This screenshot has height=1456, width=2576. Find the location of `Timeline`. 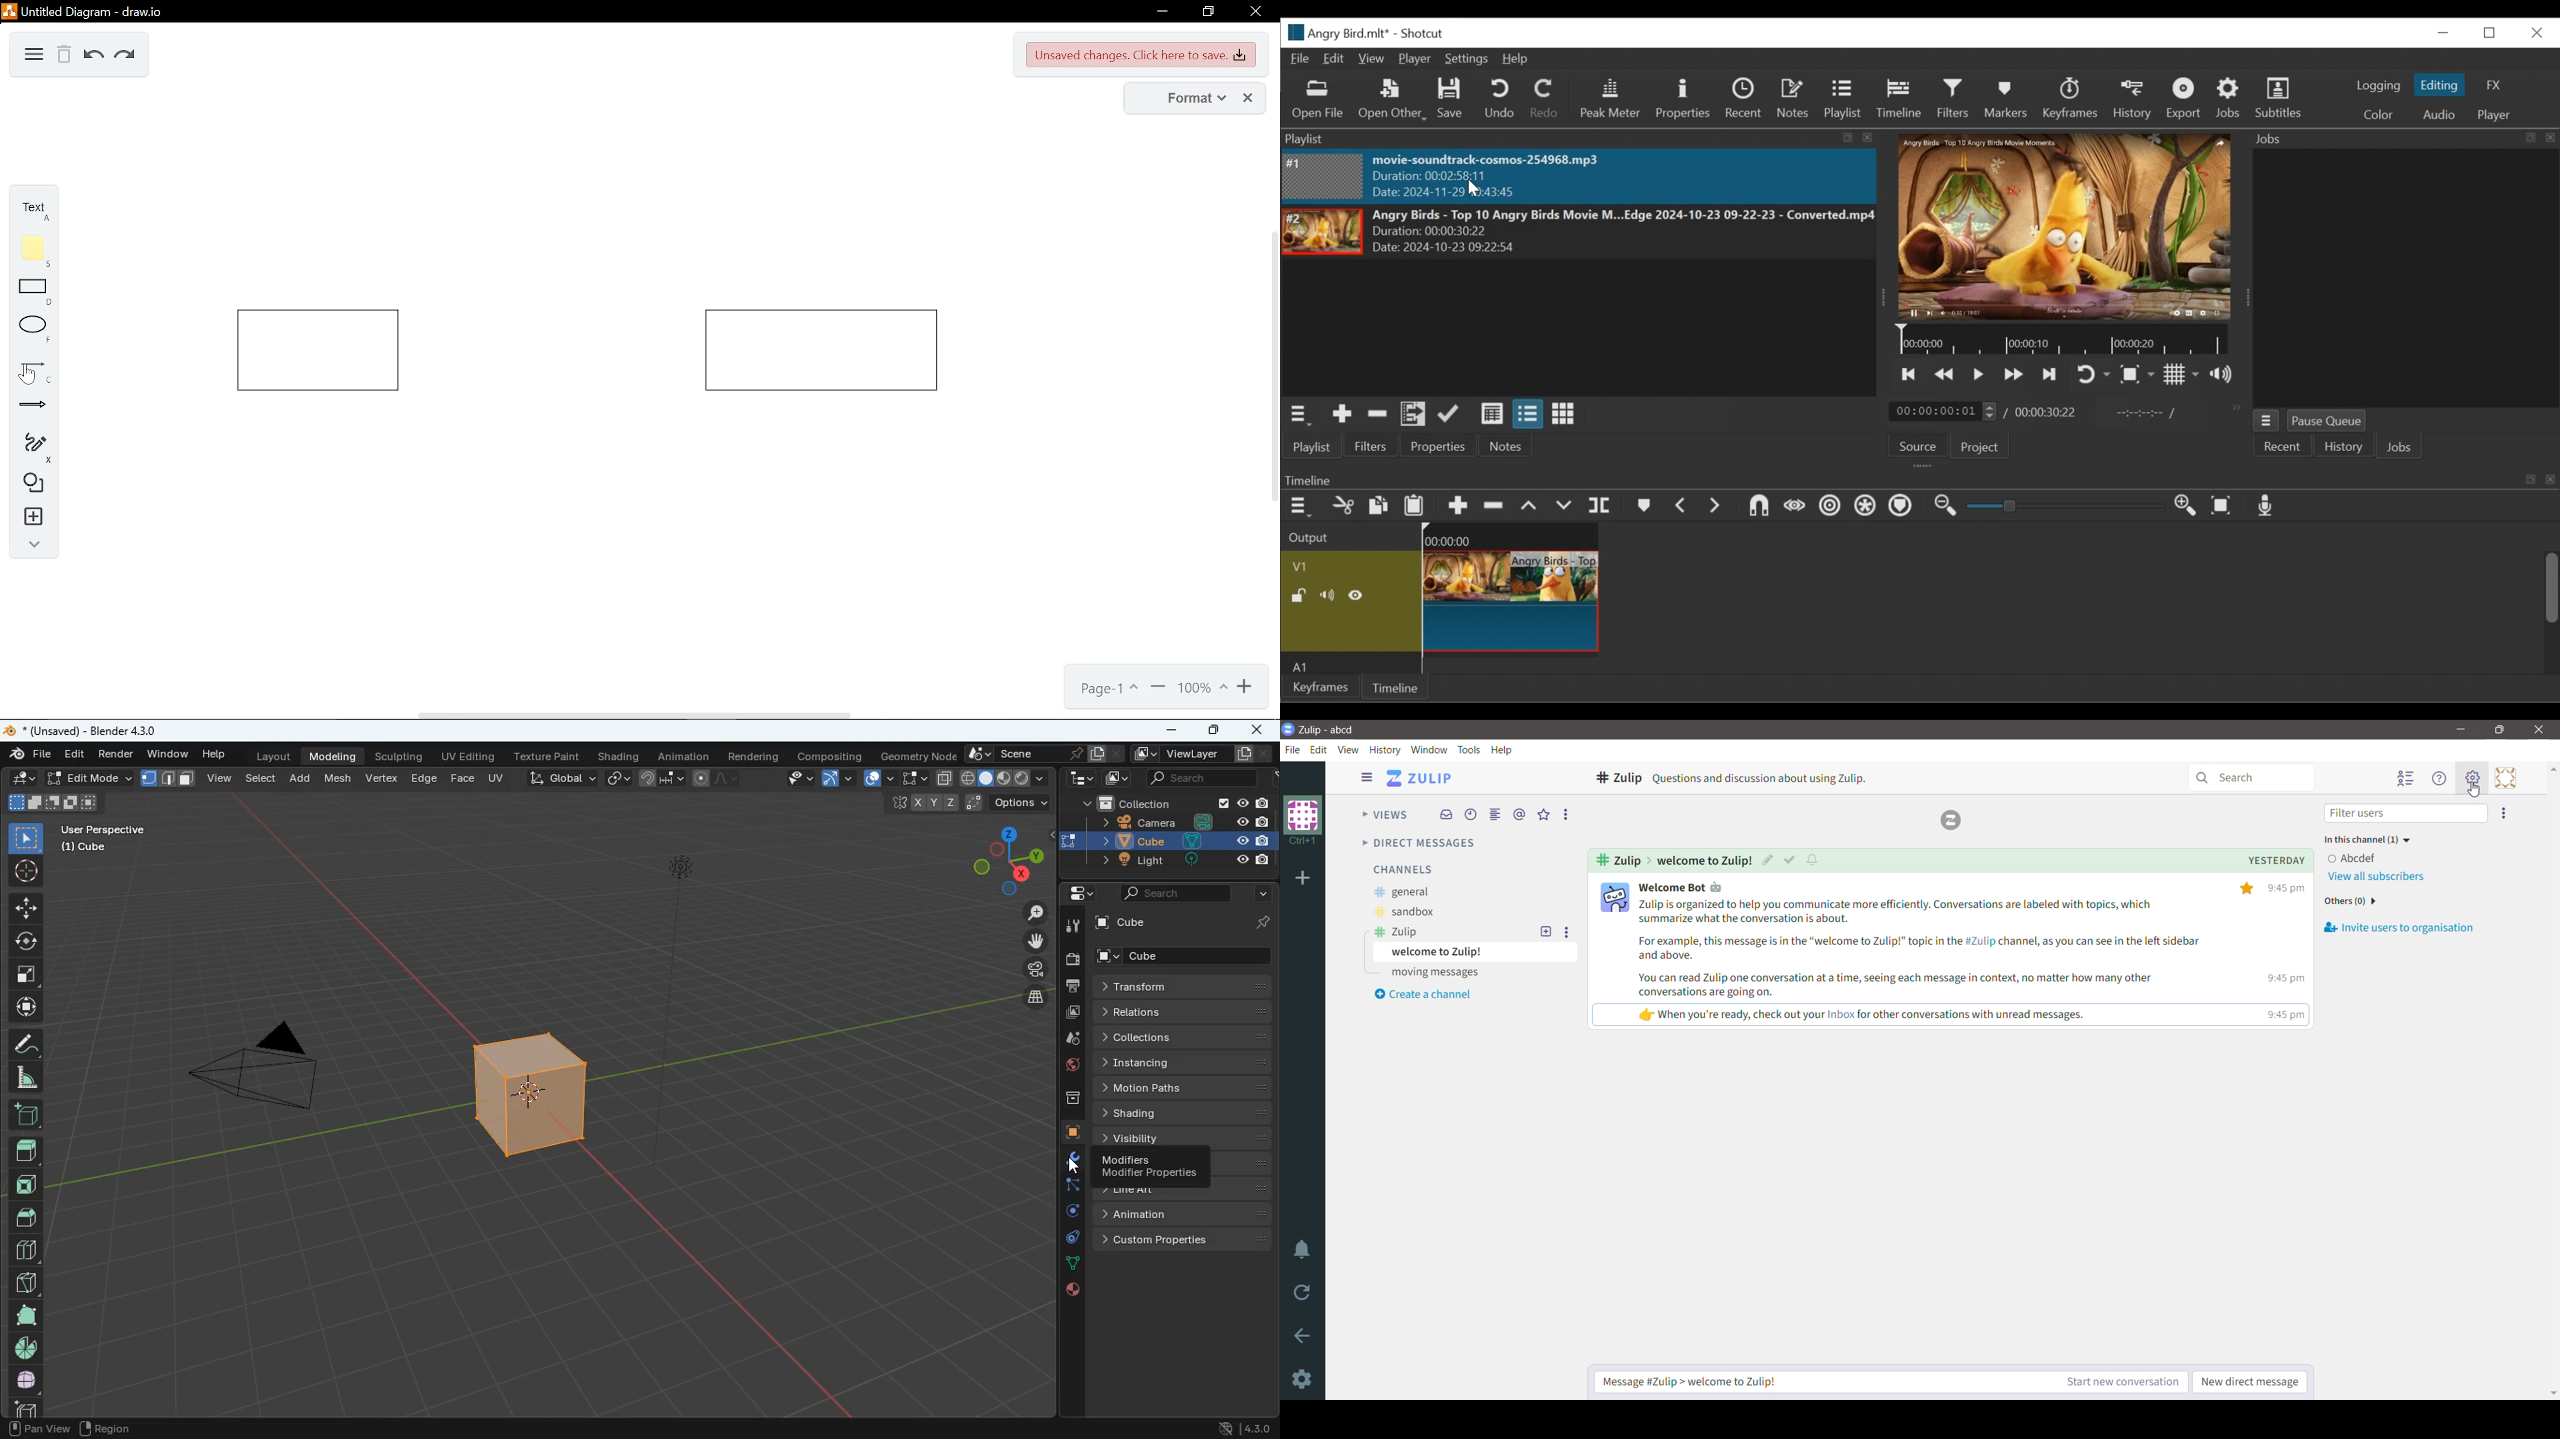

Timeline is located at coordinates (2063, 340).